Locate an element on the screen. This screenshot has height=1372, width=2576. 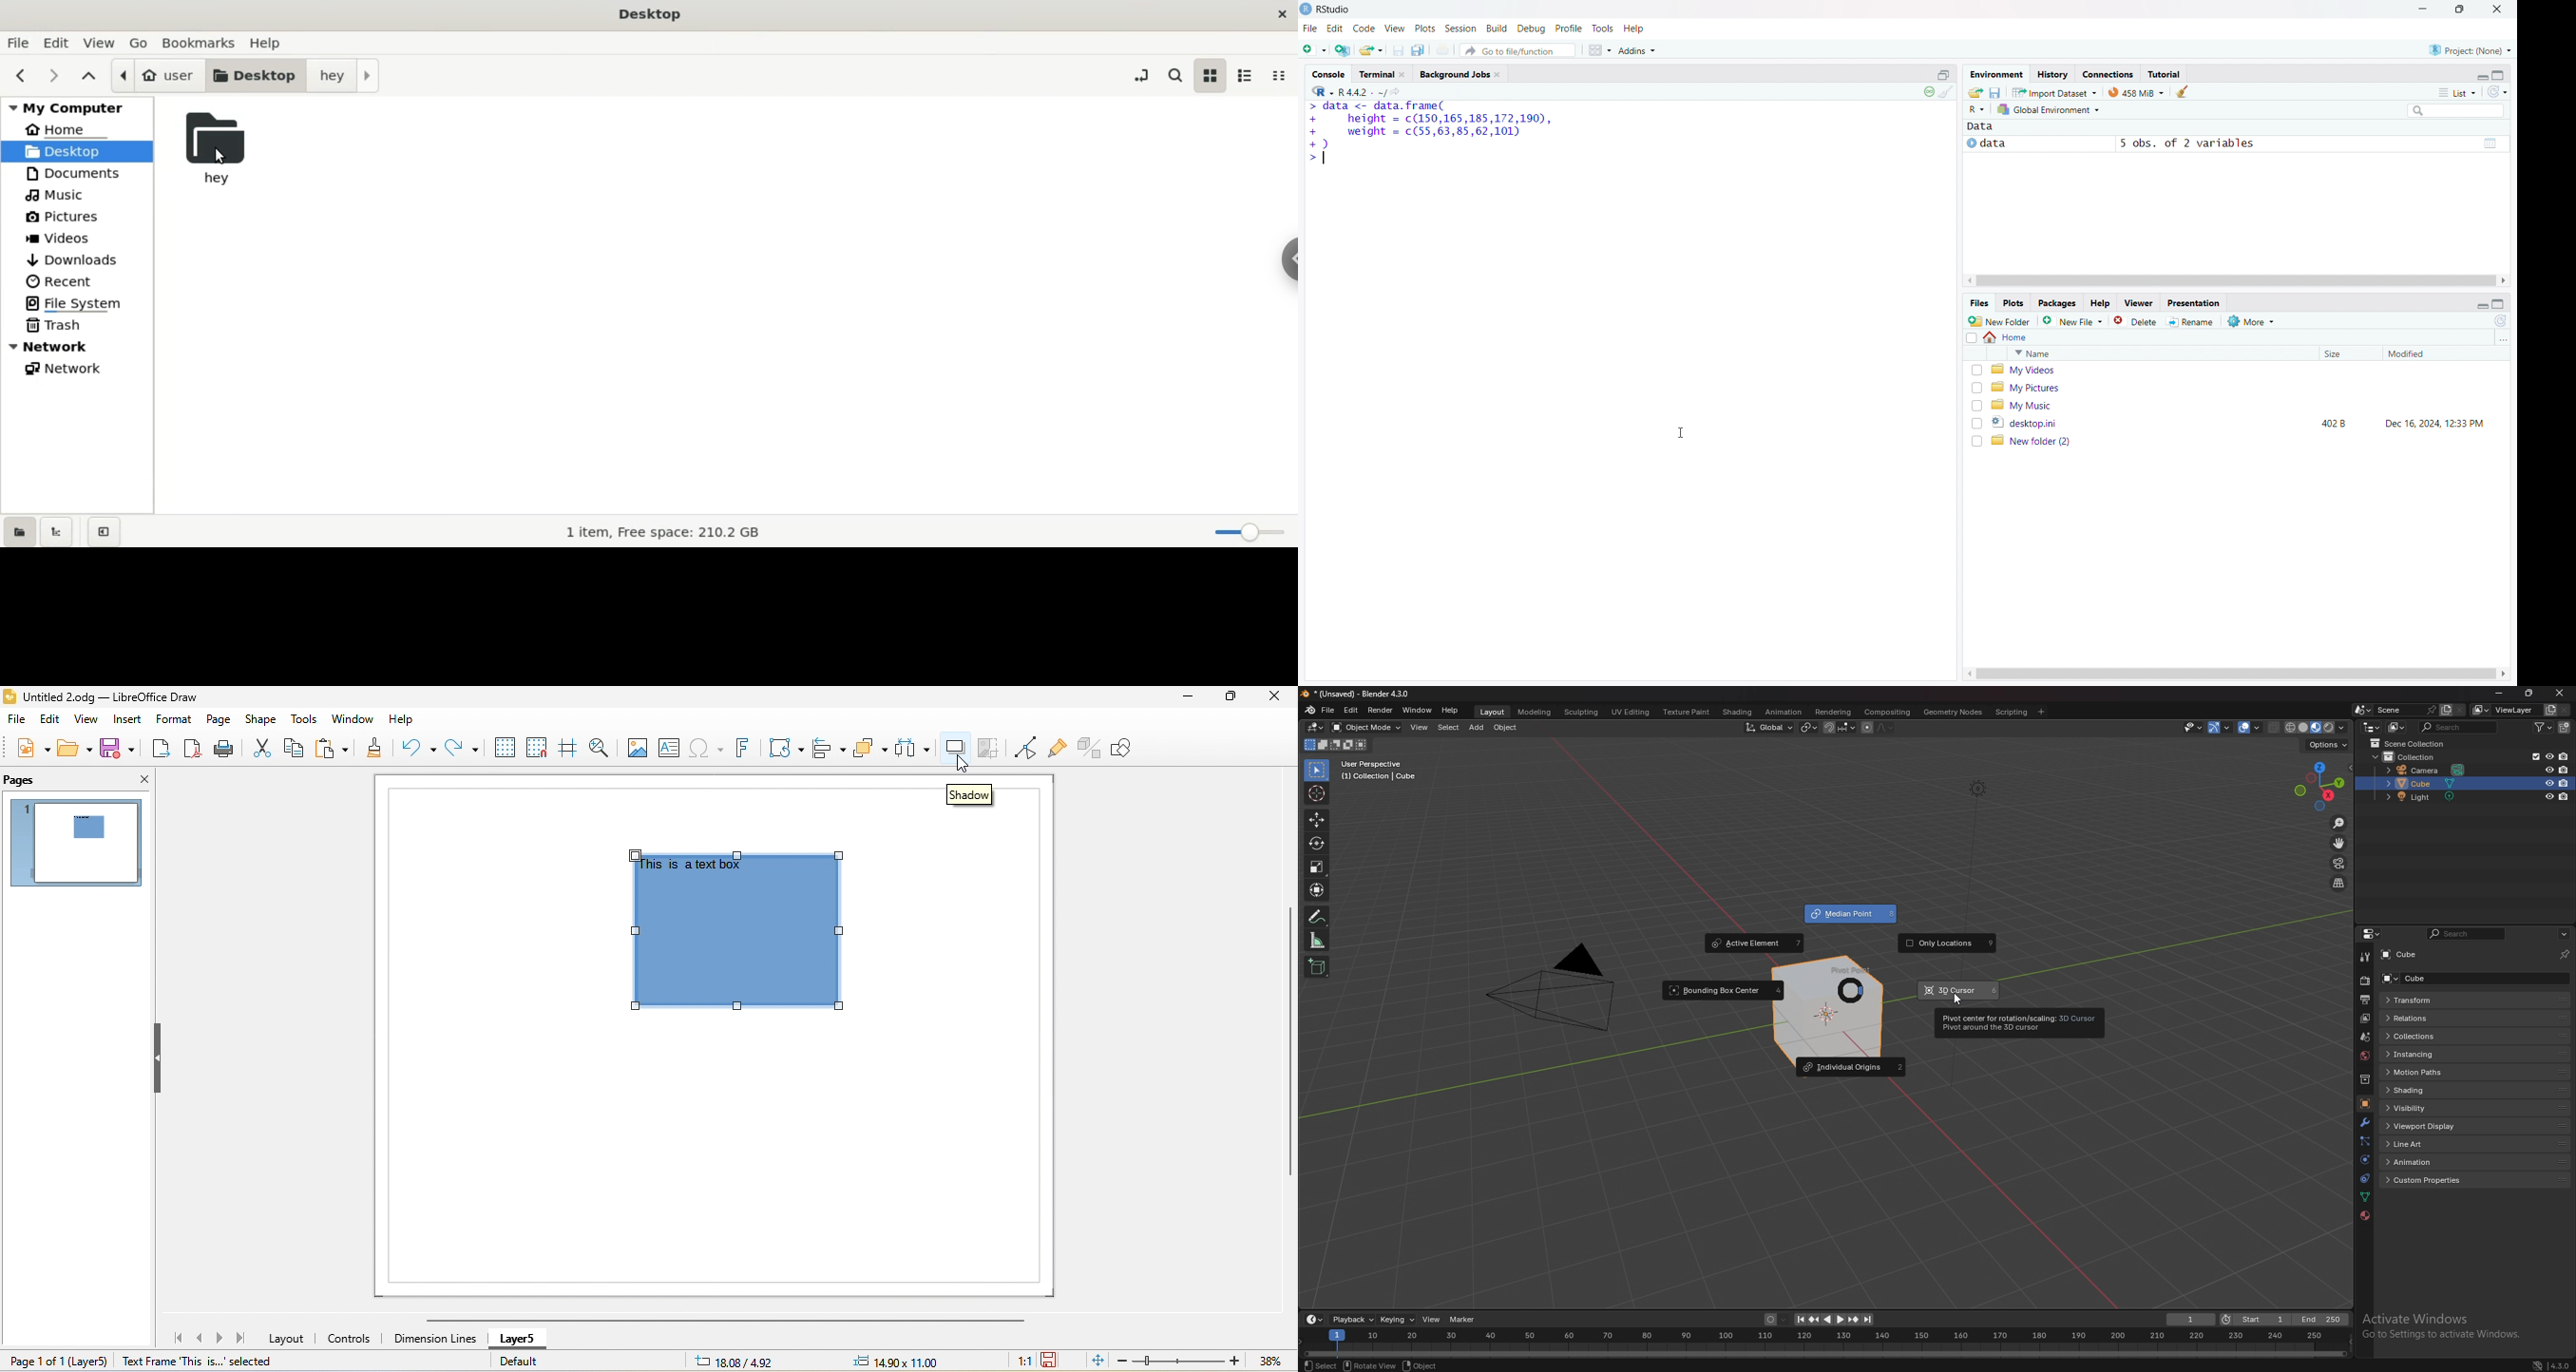
rstudio logo is located at coordinates (1306, 9).